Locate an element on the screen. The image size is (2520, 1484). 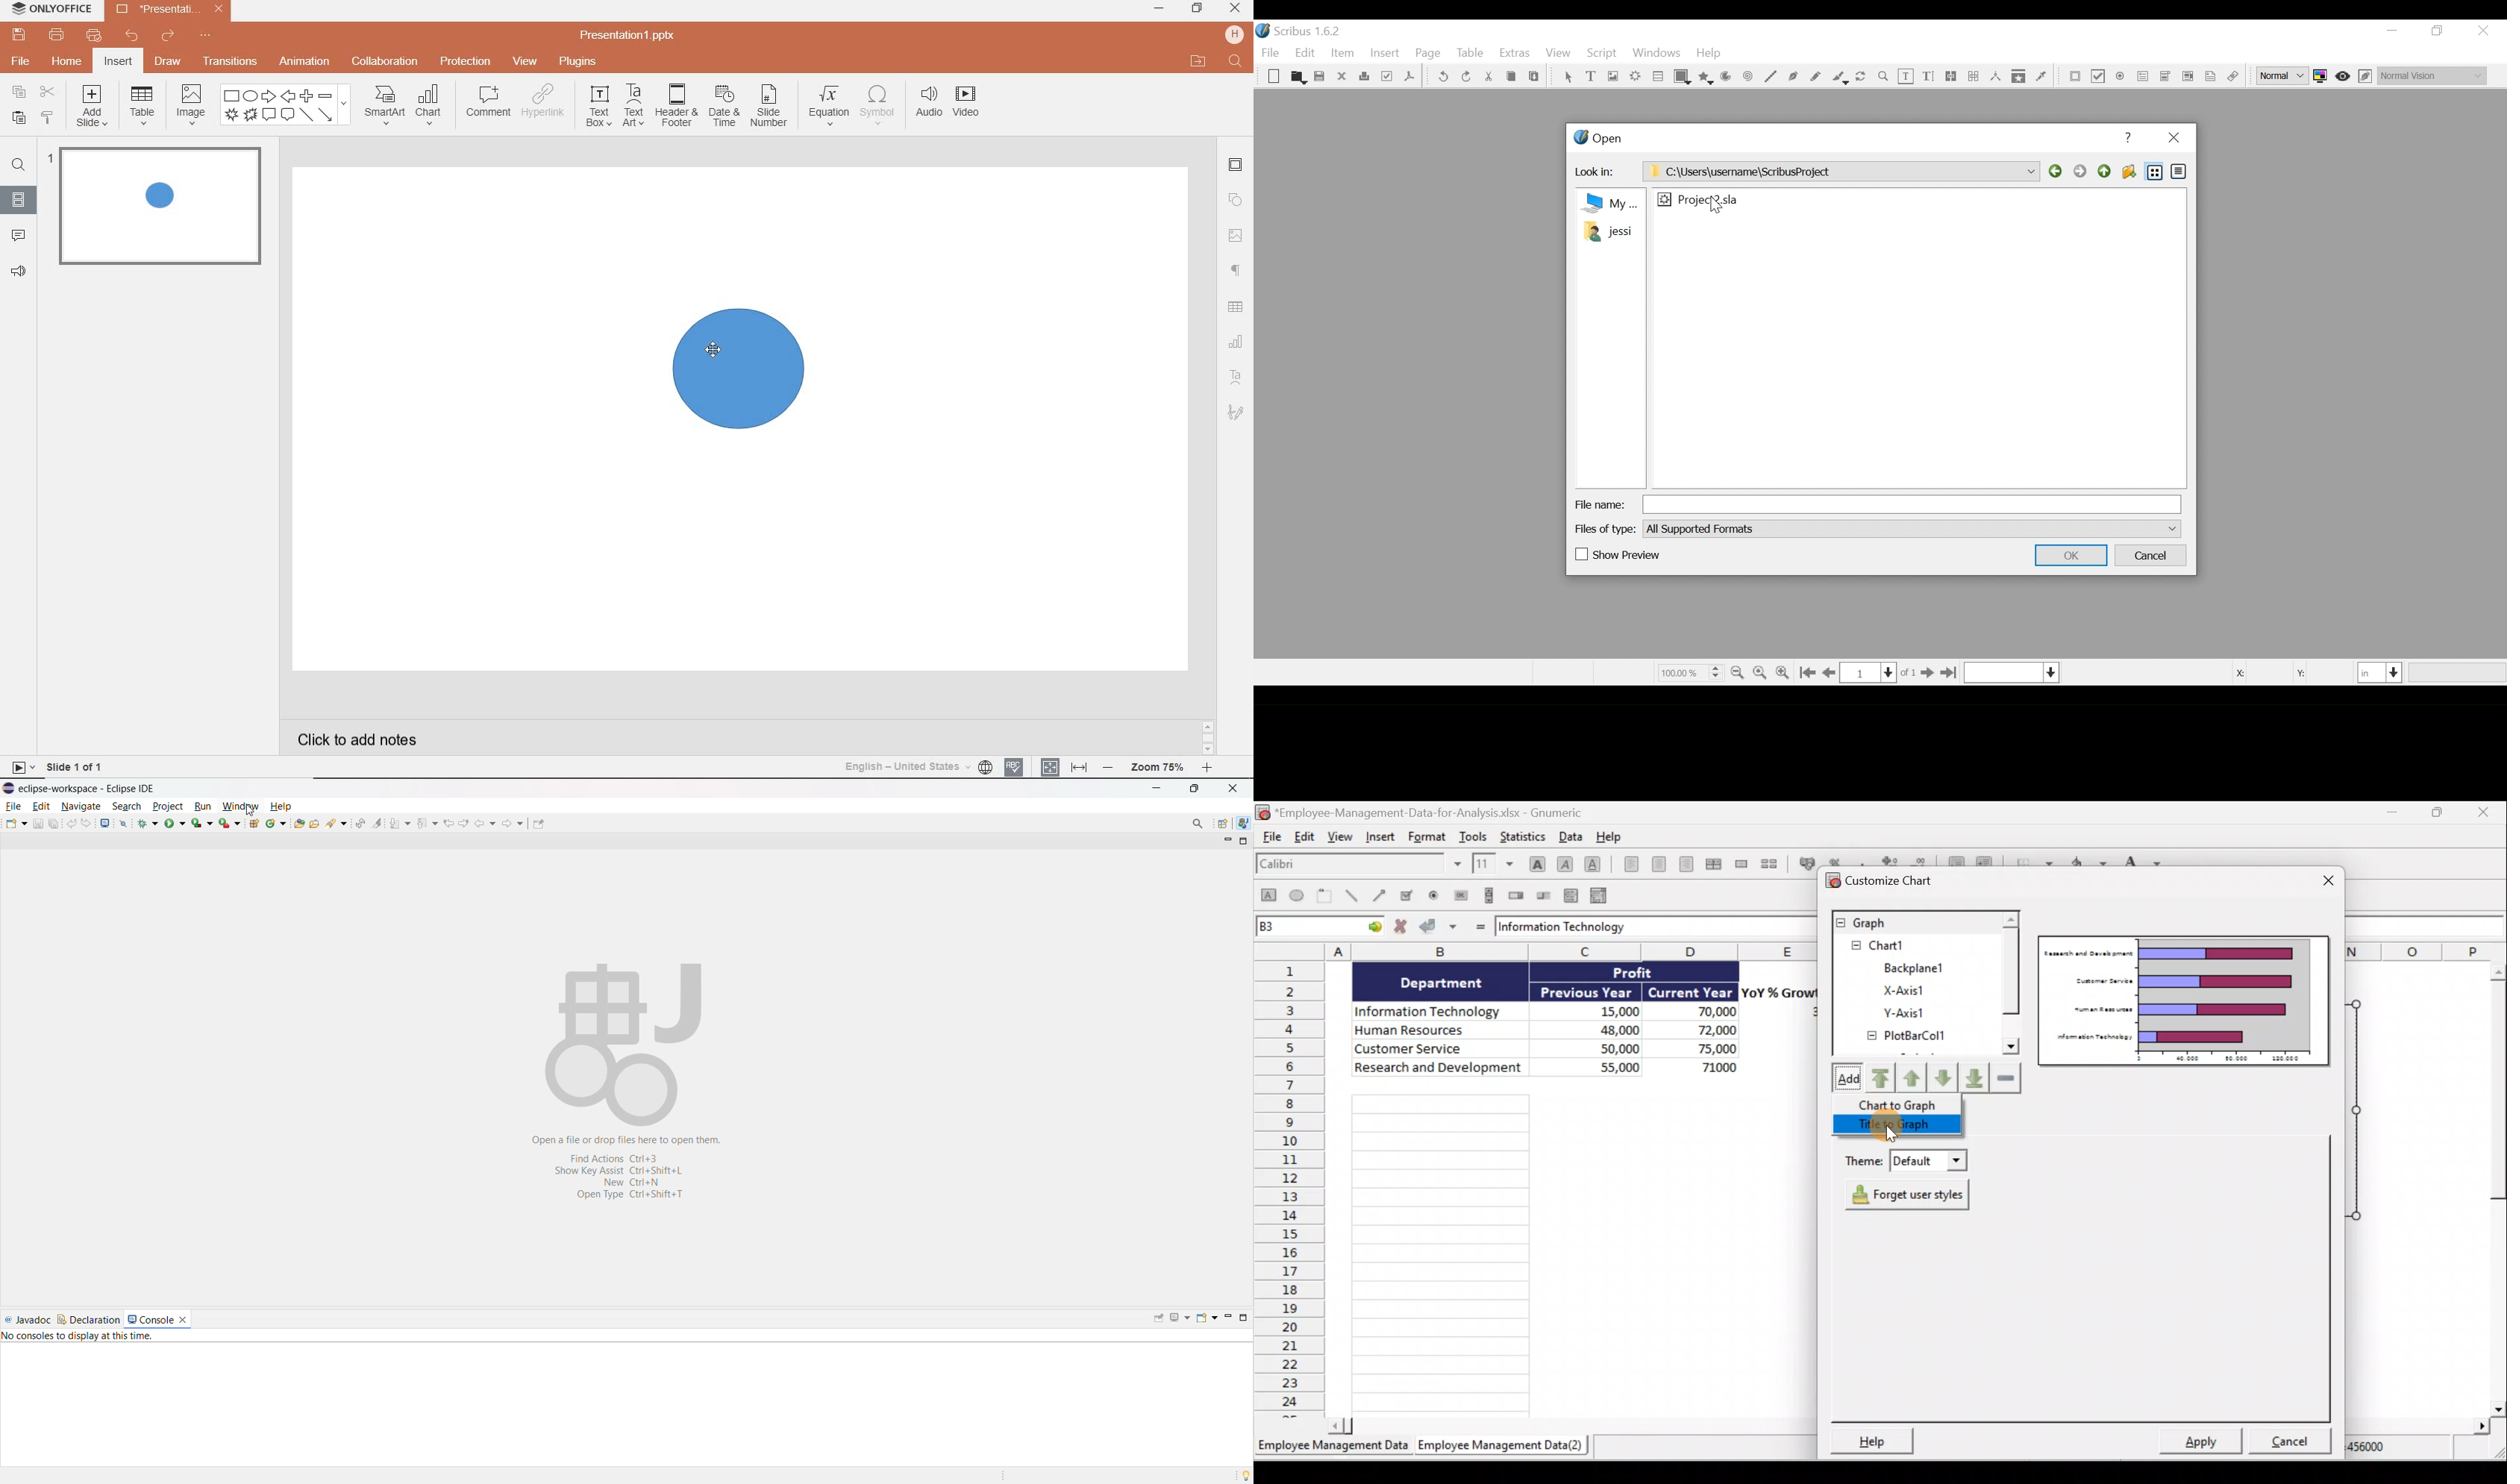
File Name Field is located at coordinates (1914, 504).